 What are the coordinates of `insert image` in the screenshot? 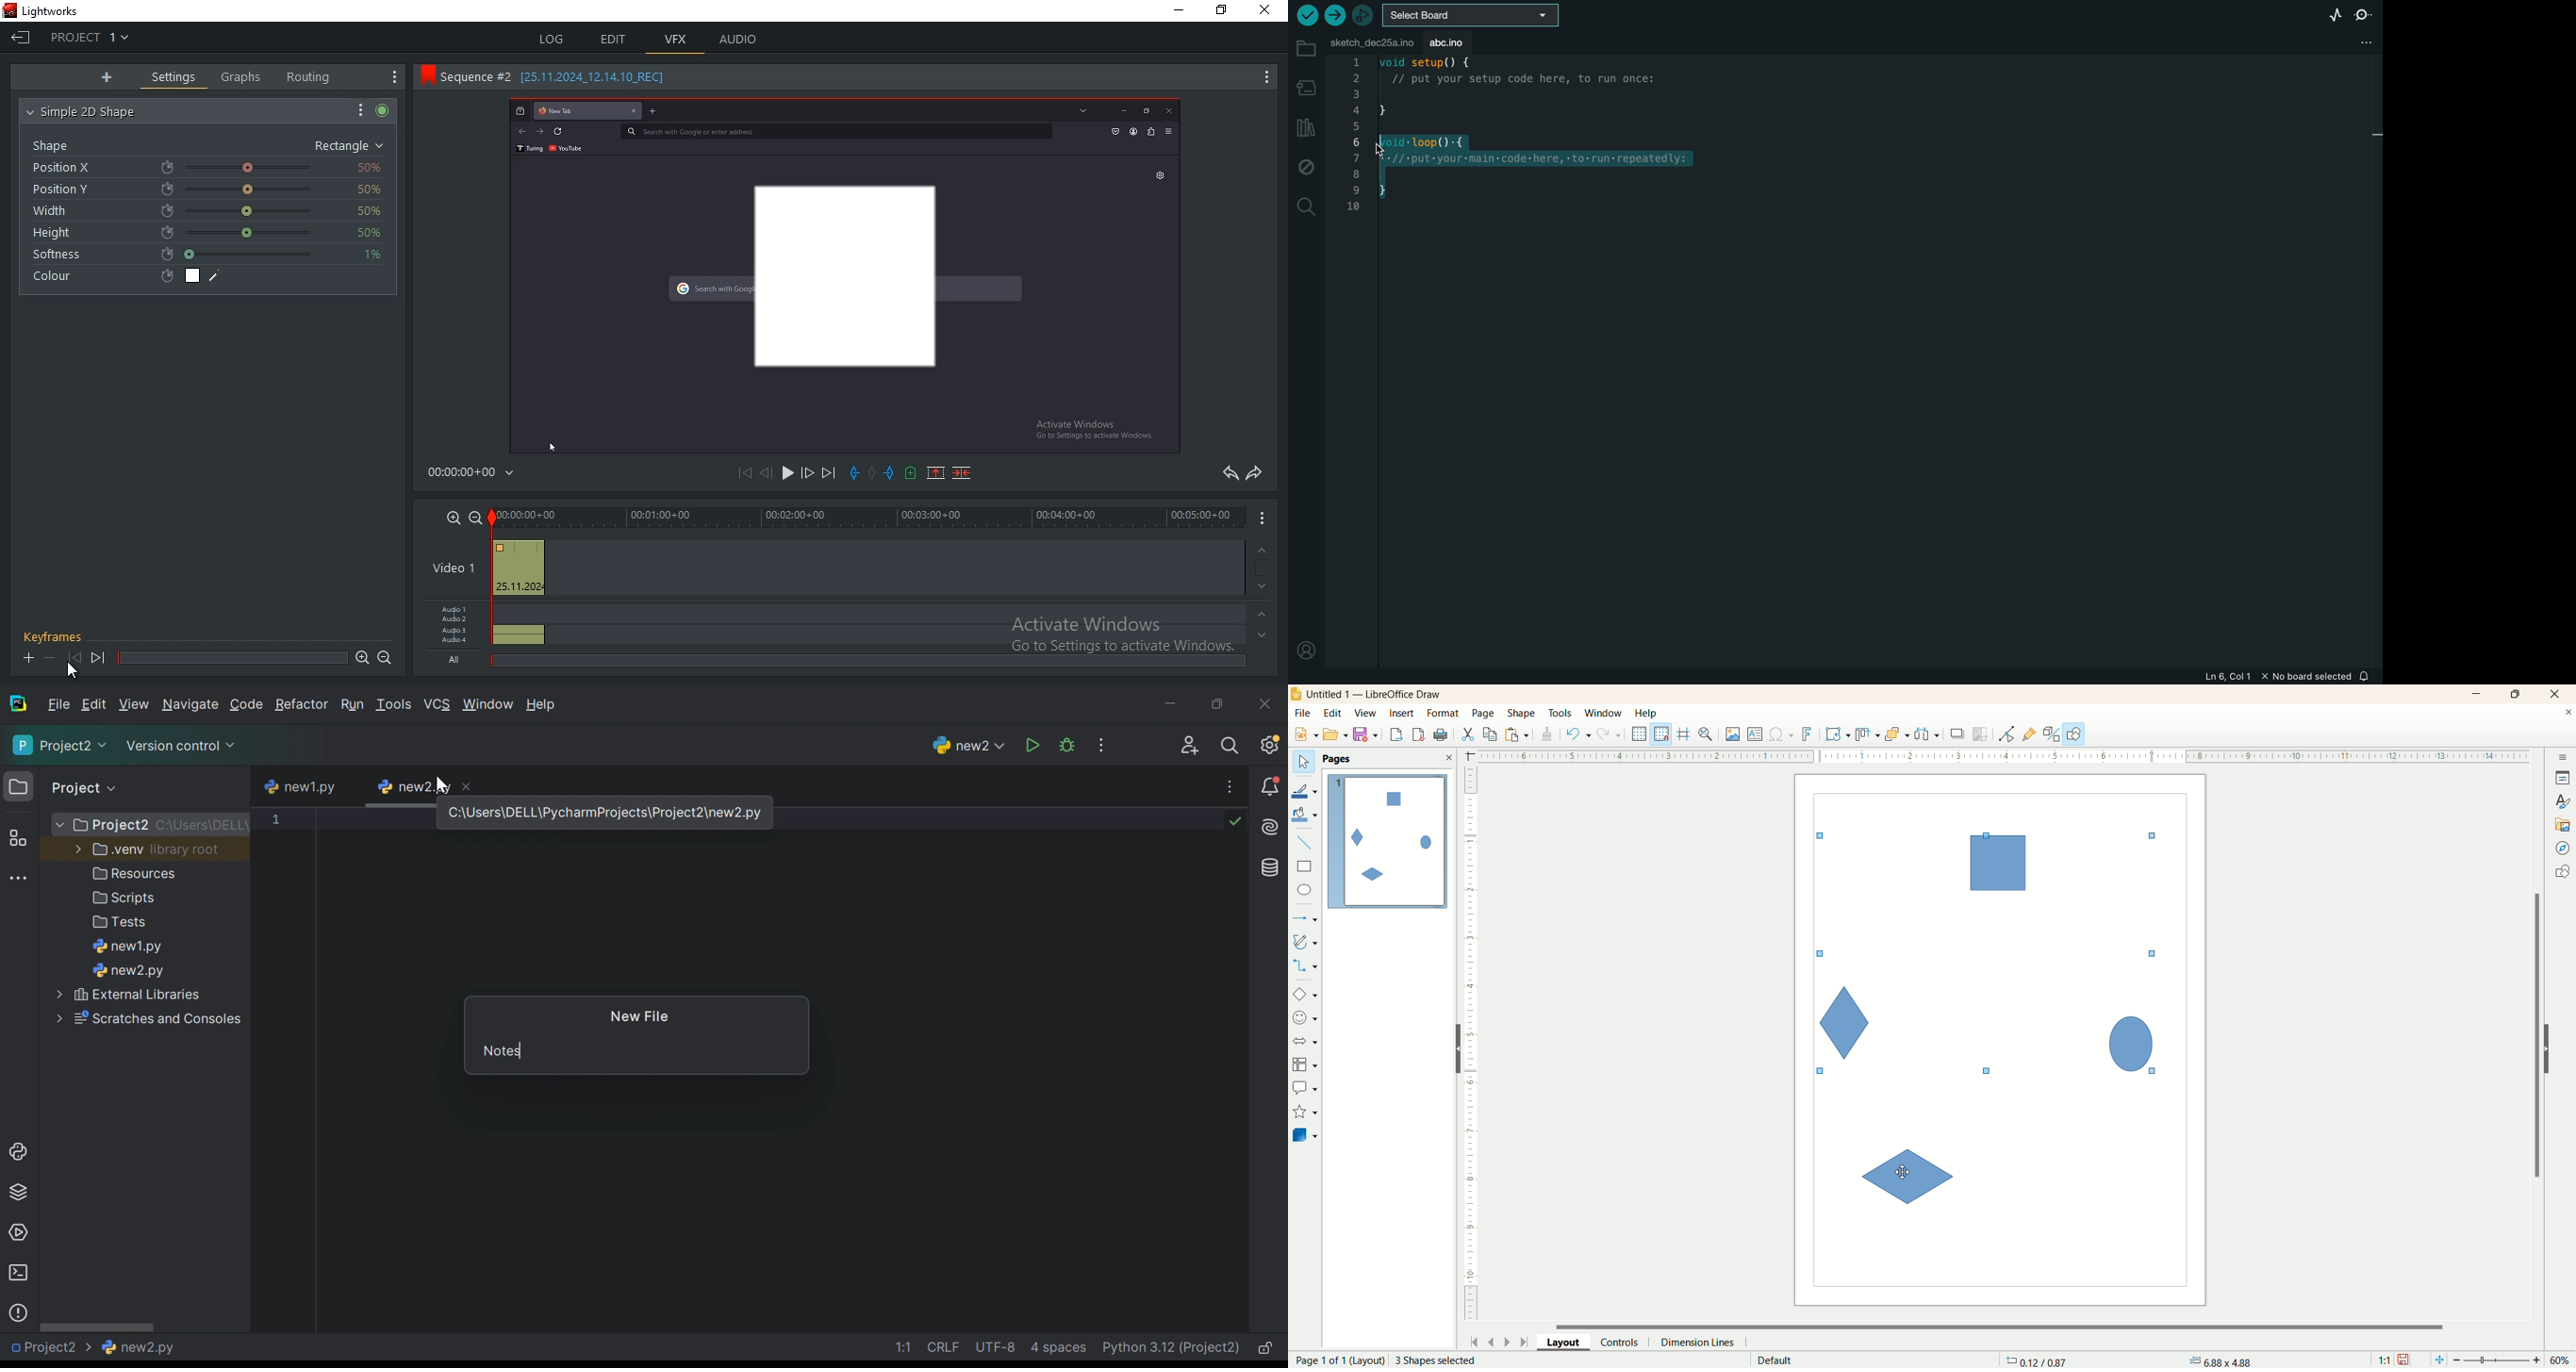 It's located at (1733, 735).